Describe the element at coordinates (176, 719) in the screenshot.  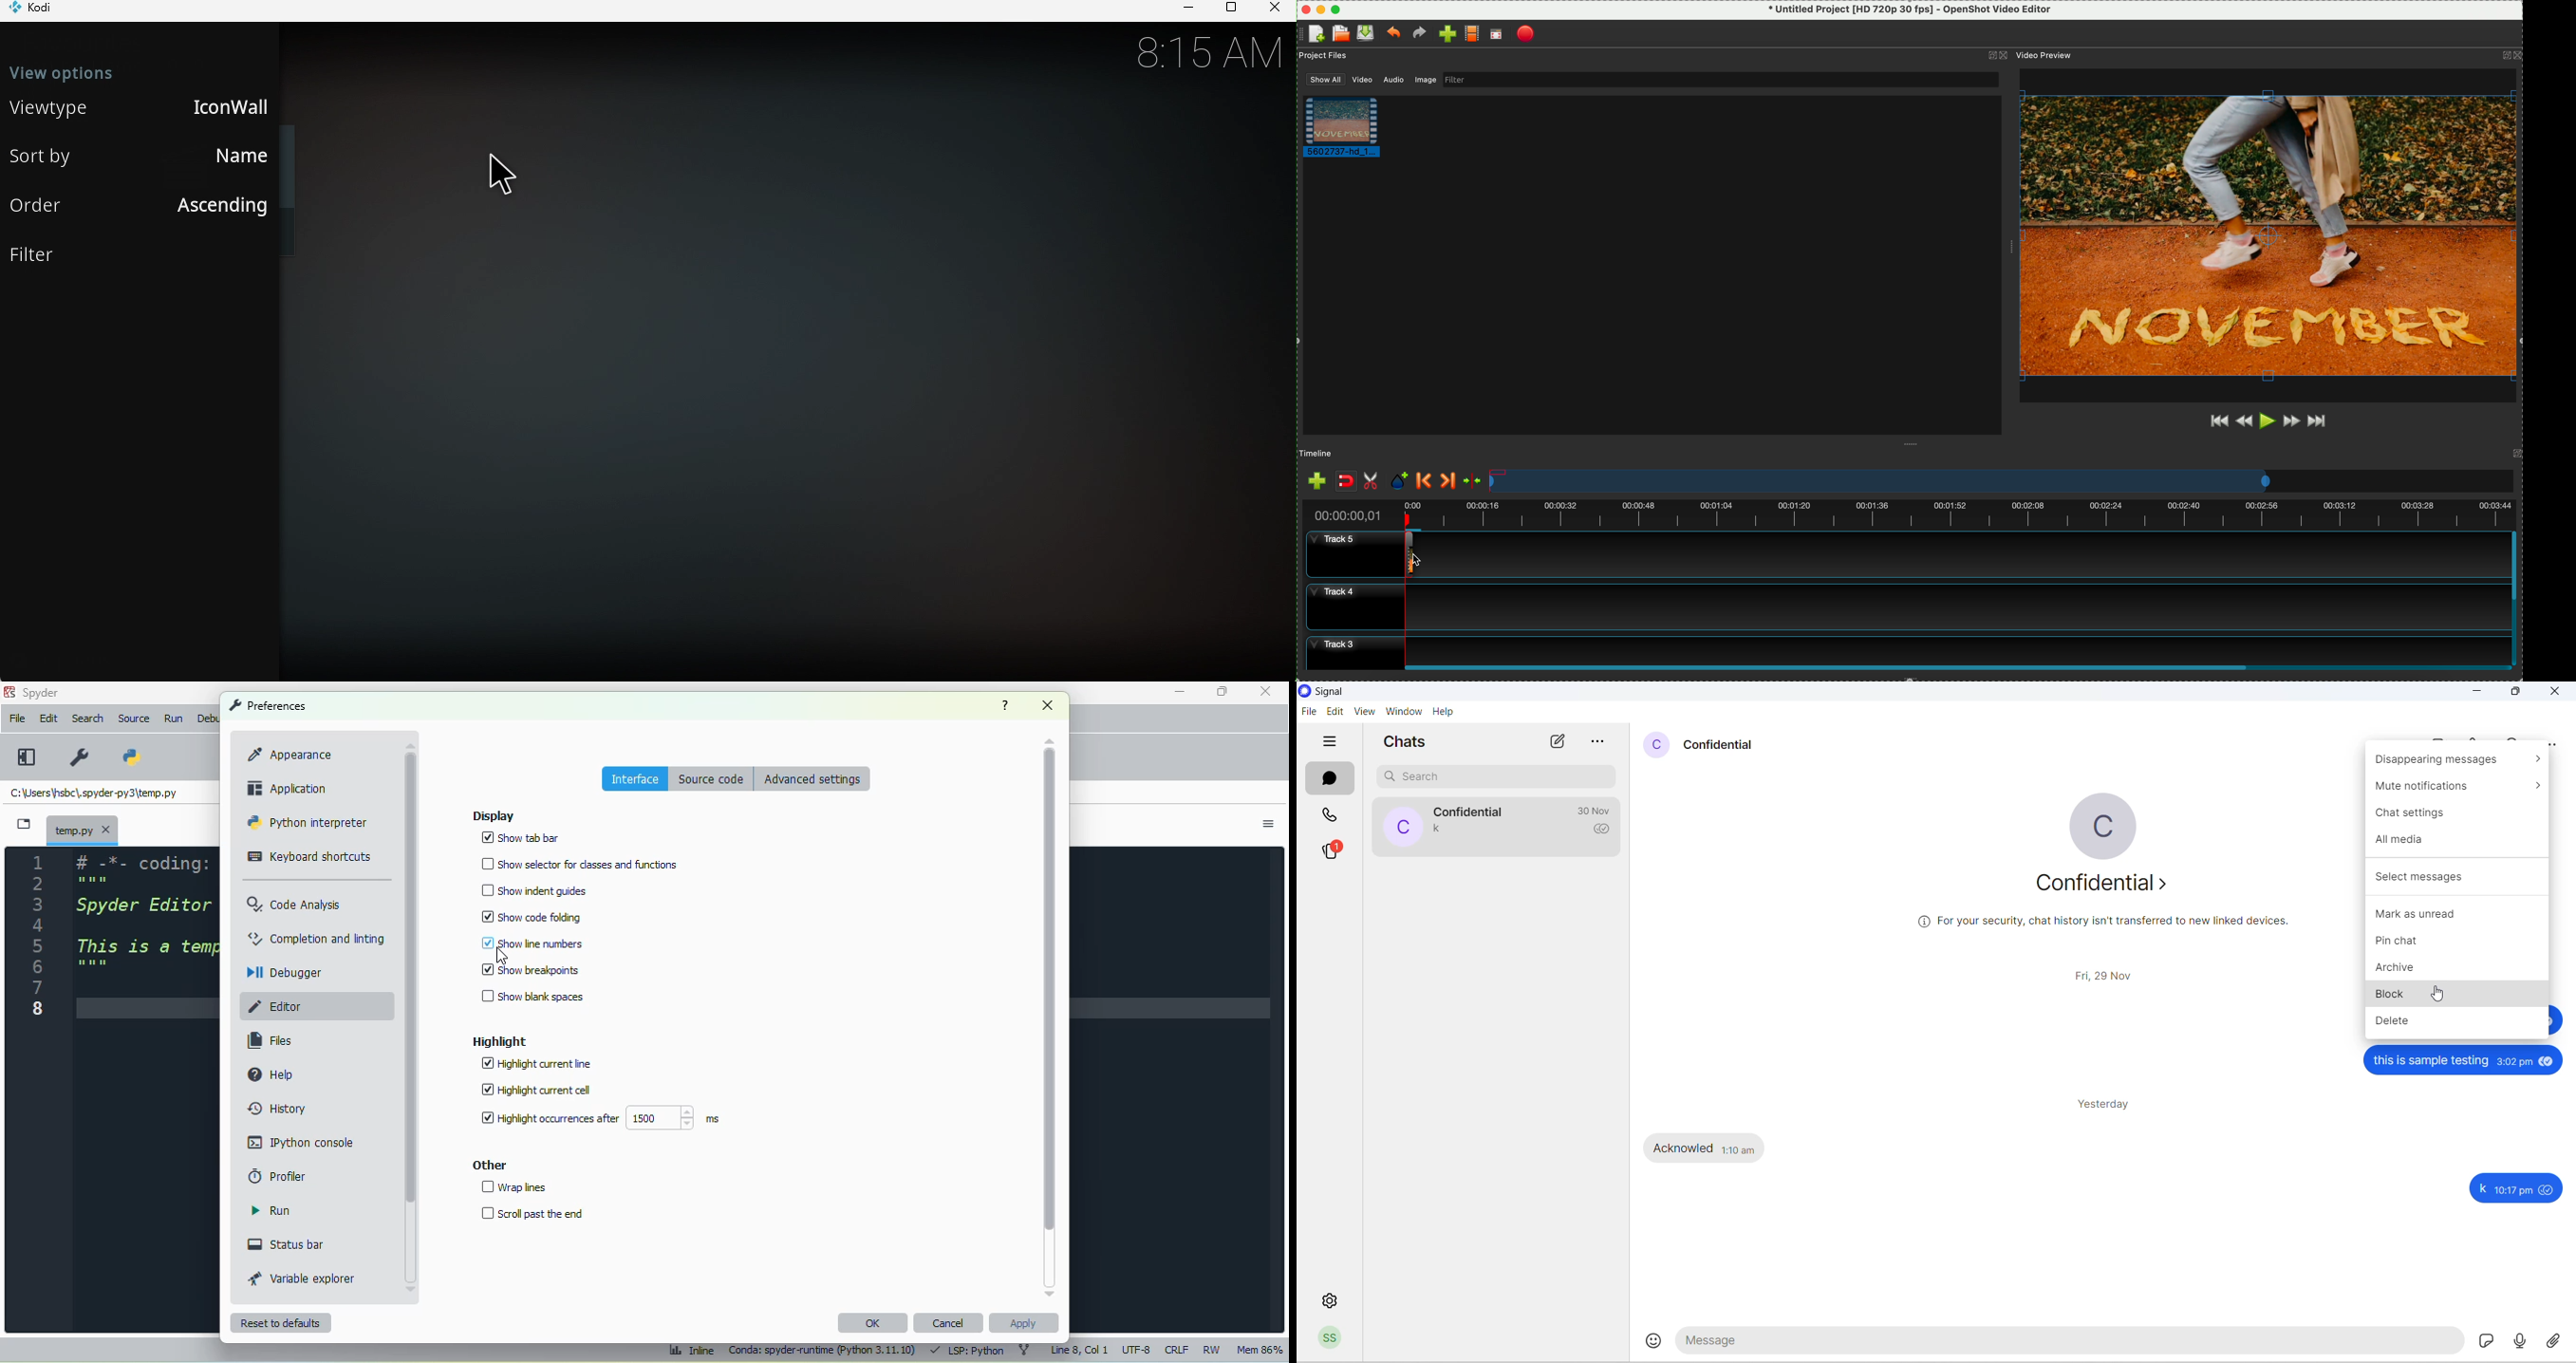
I see `run` at that location.